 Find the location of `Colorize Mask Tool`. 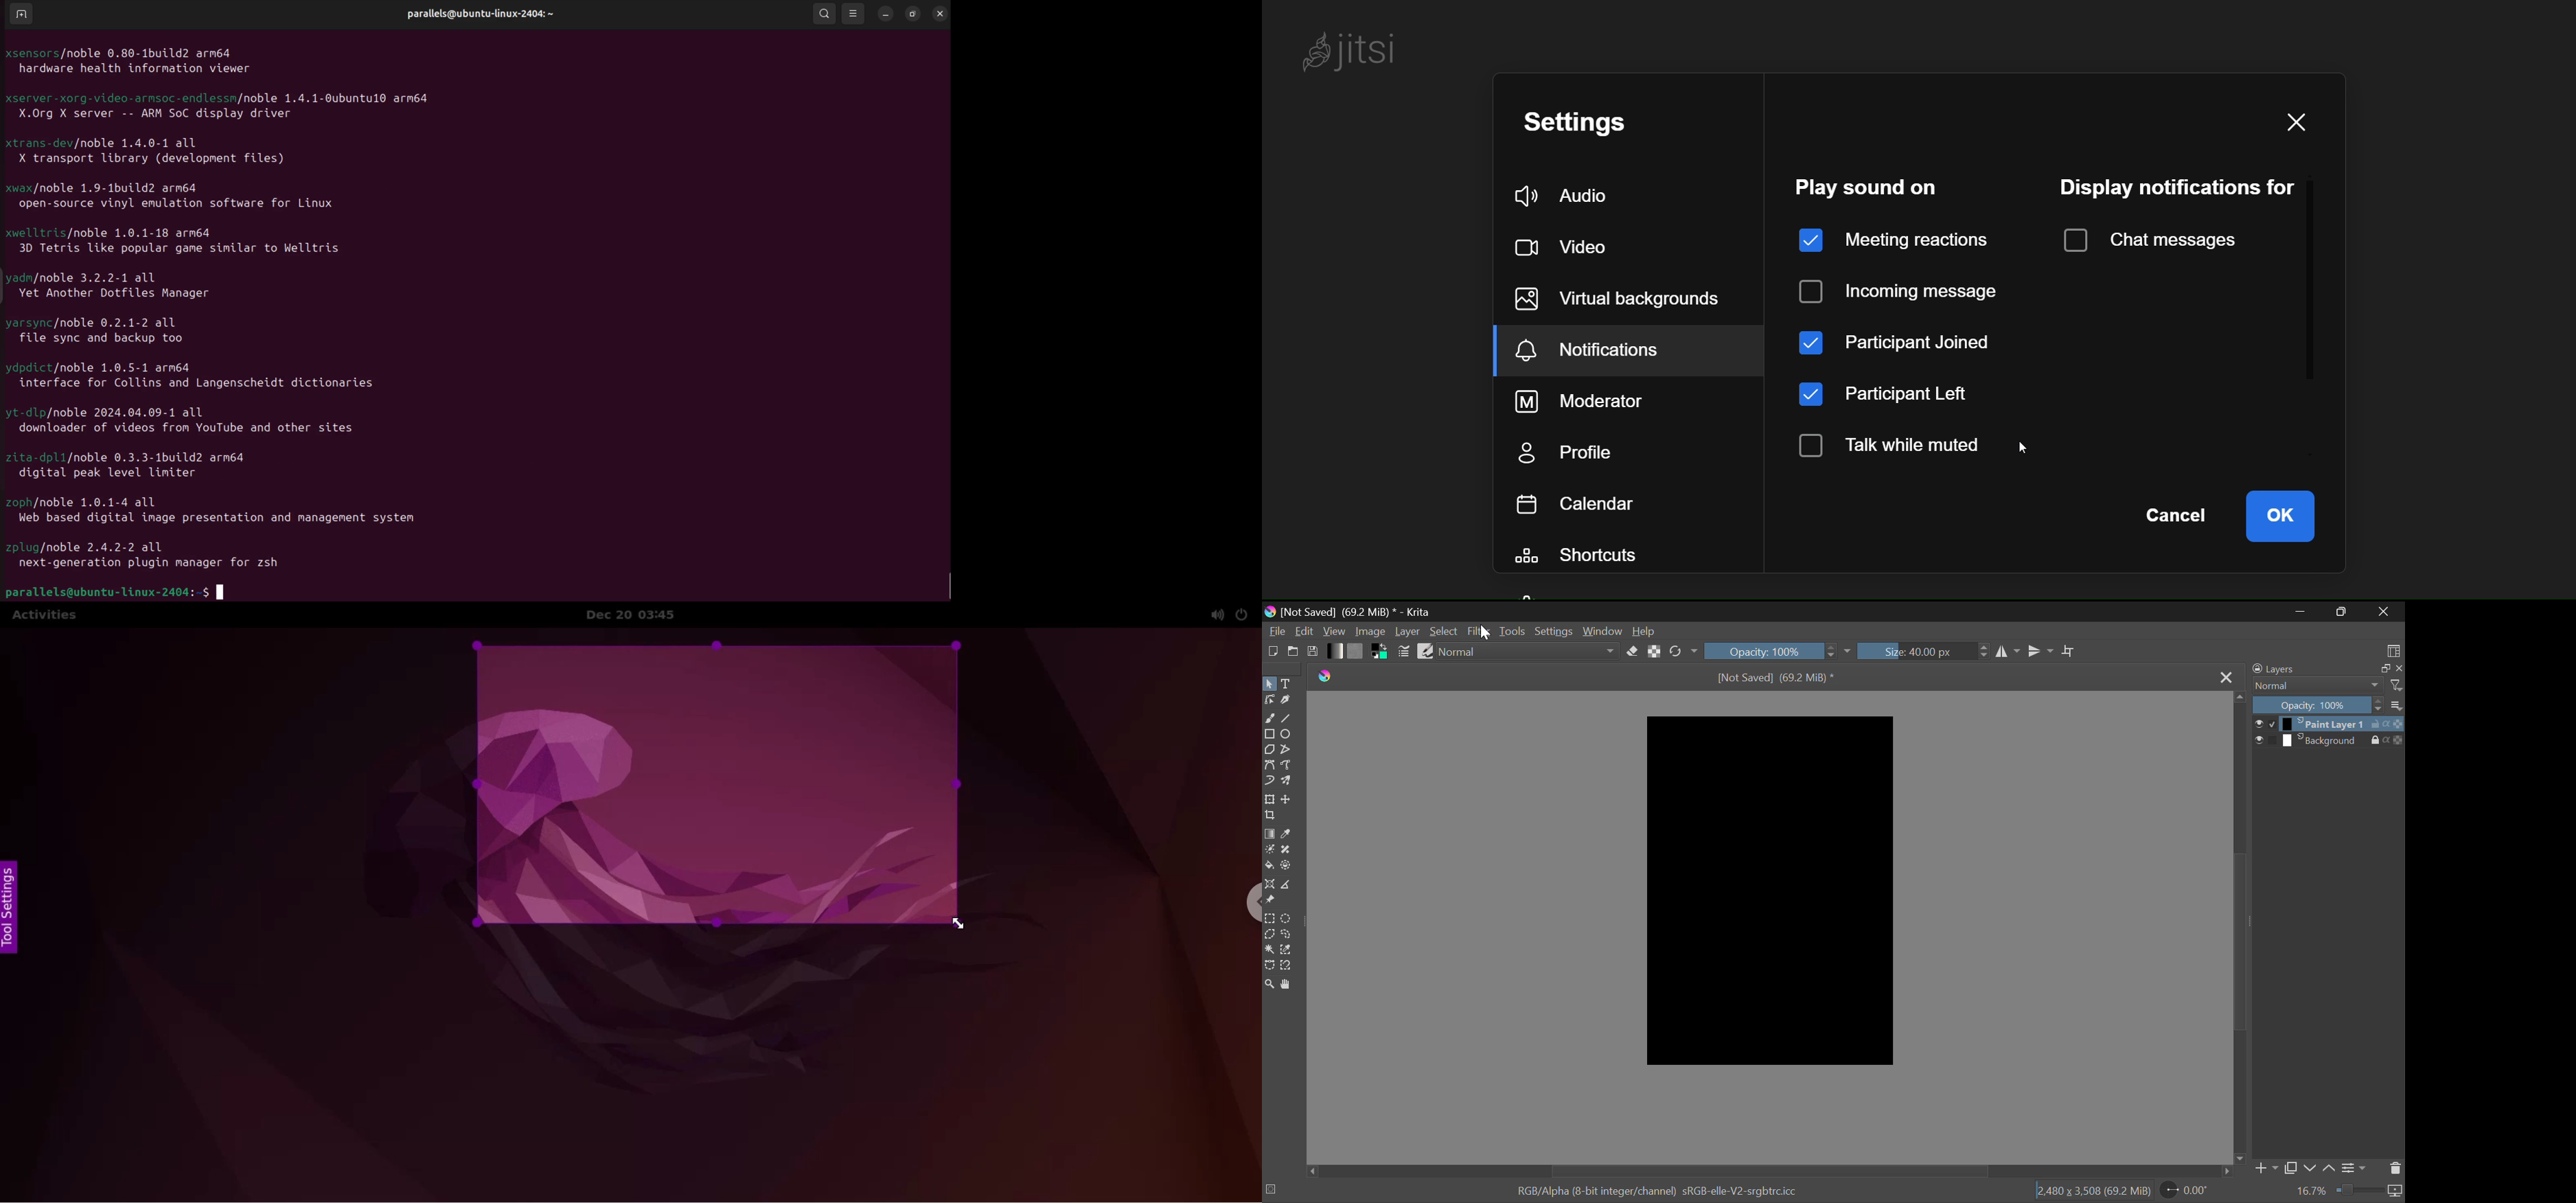

Colorize Mask Tool is located at coordinates (1270, 850).